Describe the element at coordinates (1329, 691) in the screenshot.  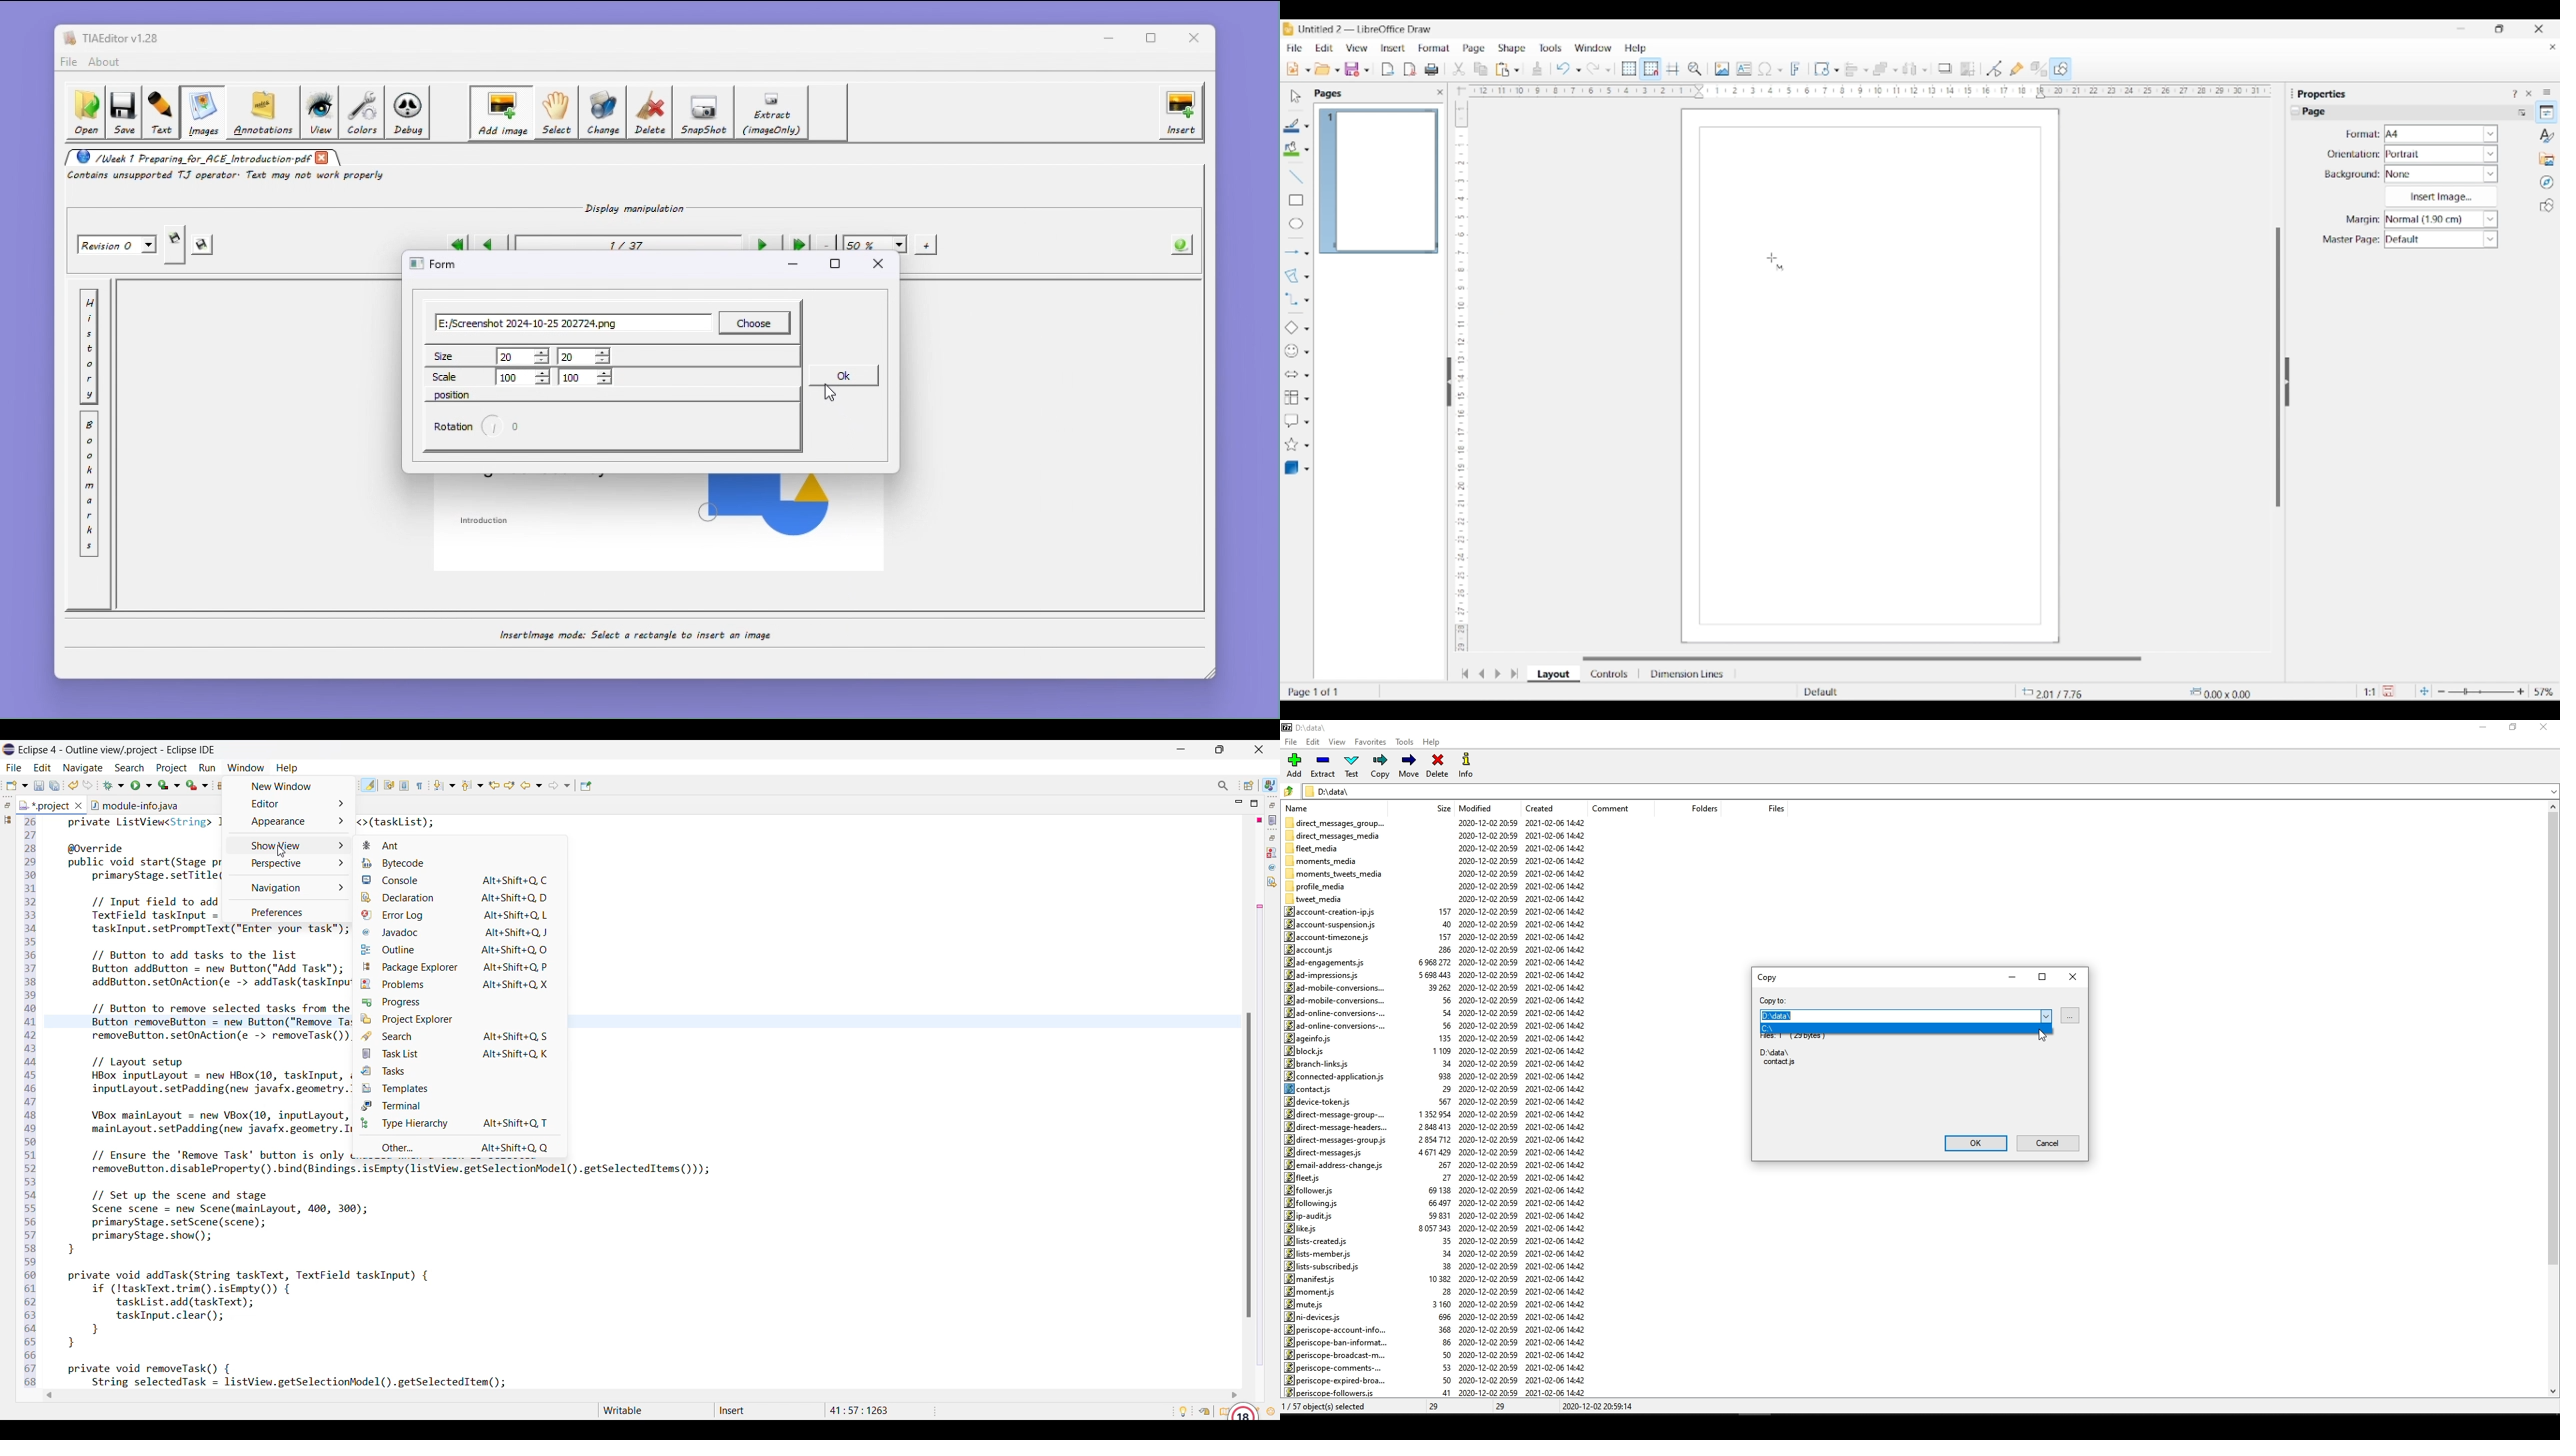
I see `Current page w.r.t. total number of pages` at that location.